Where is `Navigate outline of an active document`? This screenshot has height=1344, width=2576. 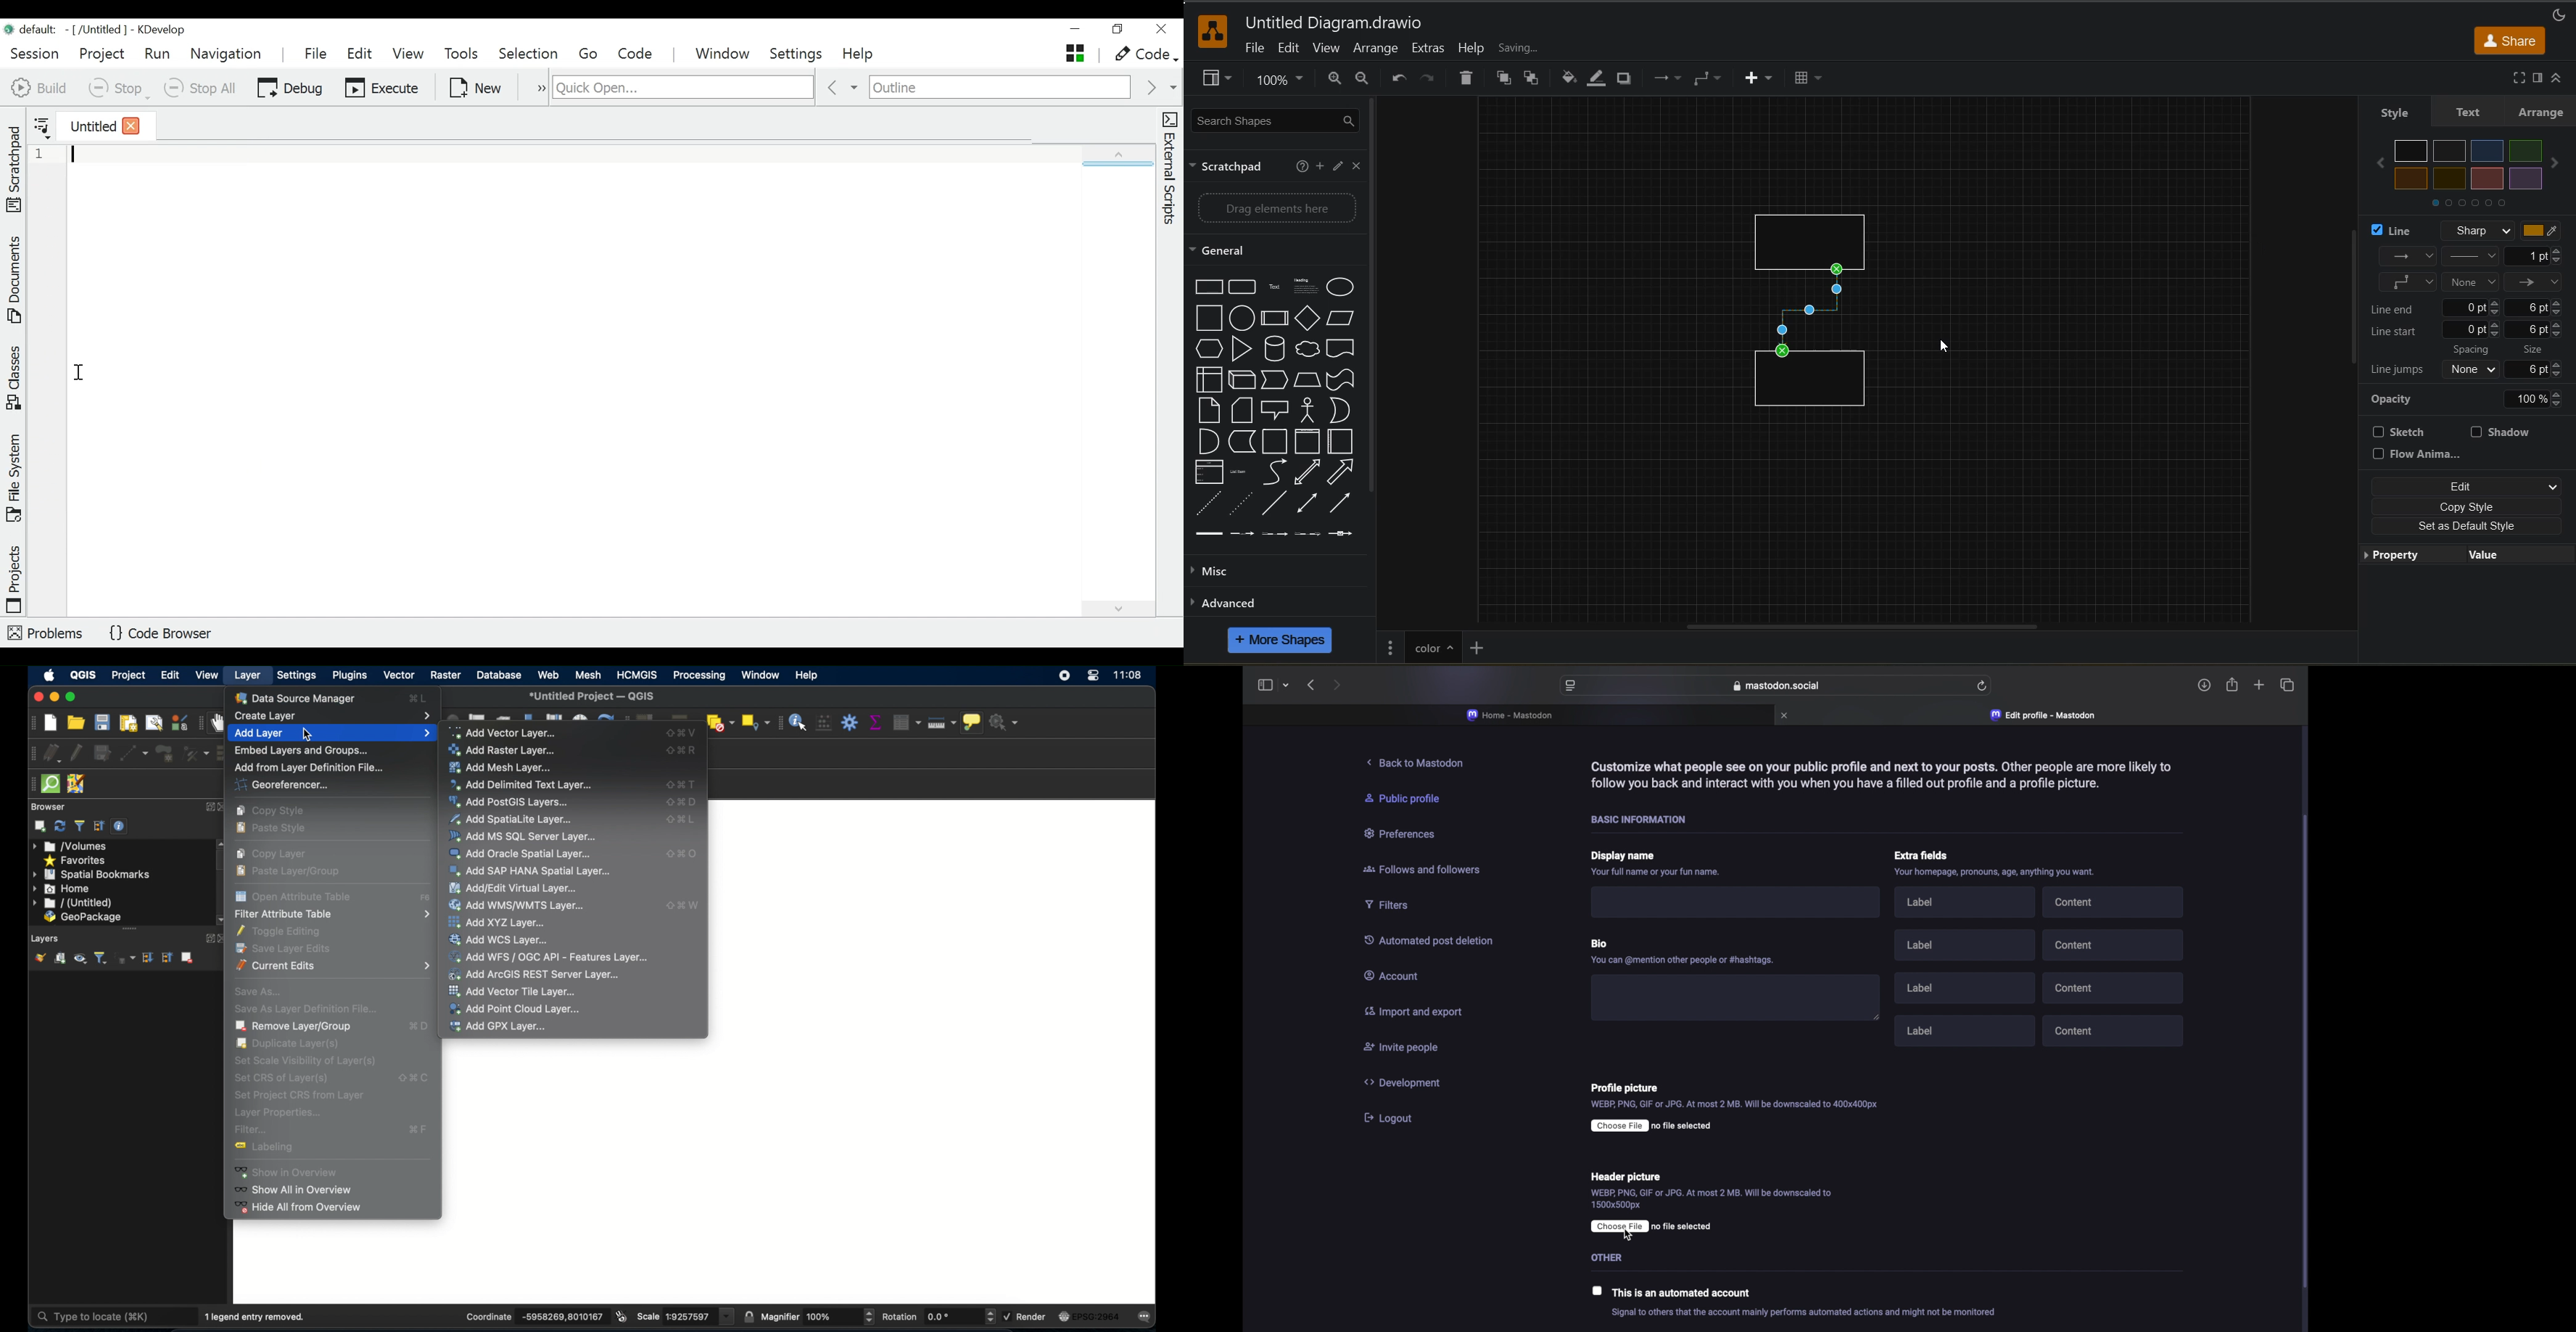 Navigate outline of an active document is located at coordinates (999, 88).